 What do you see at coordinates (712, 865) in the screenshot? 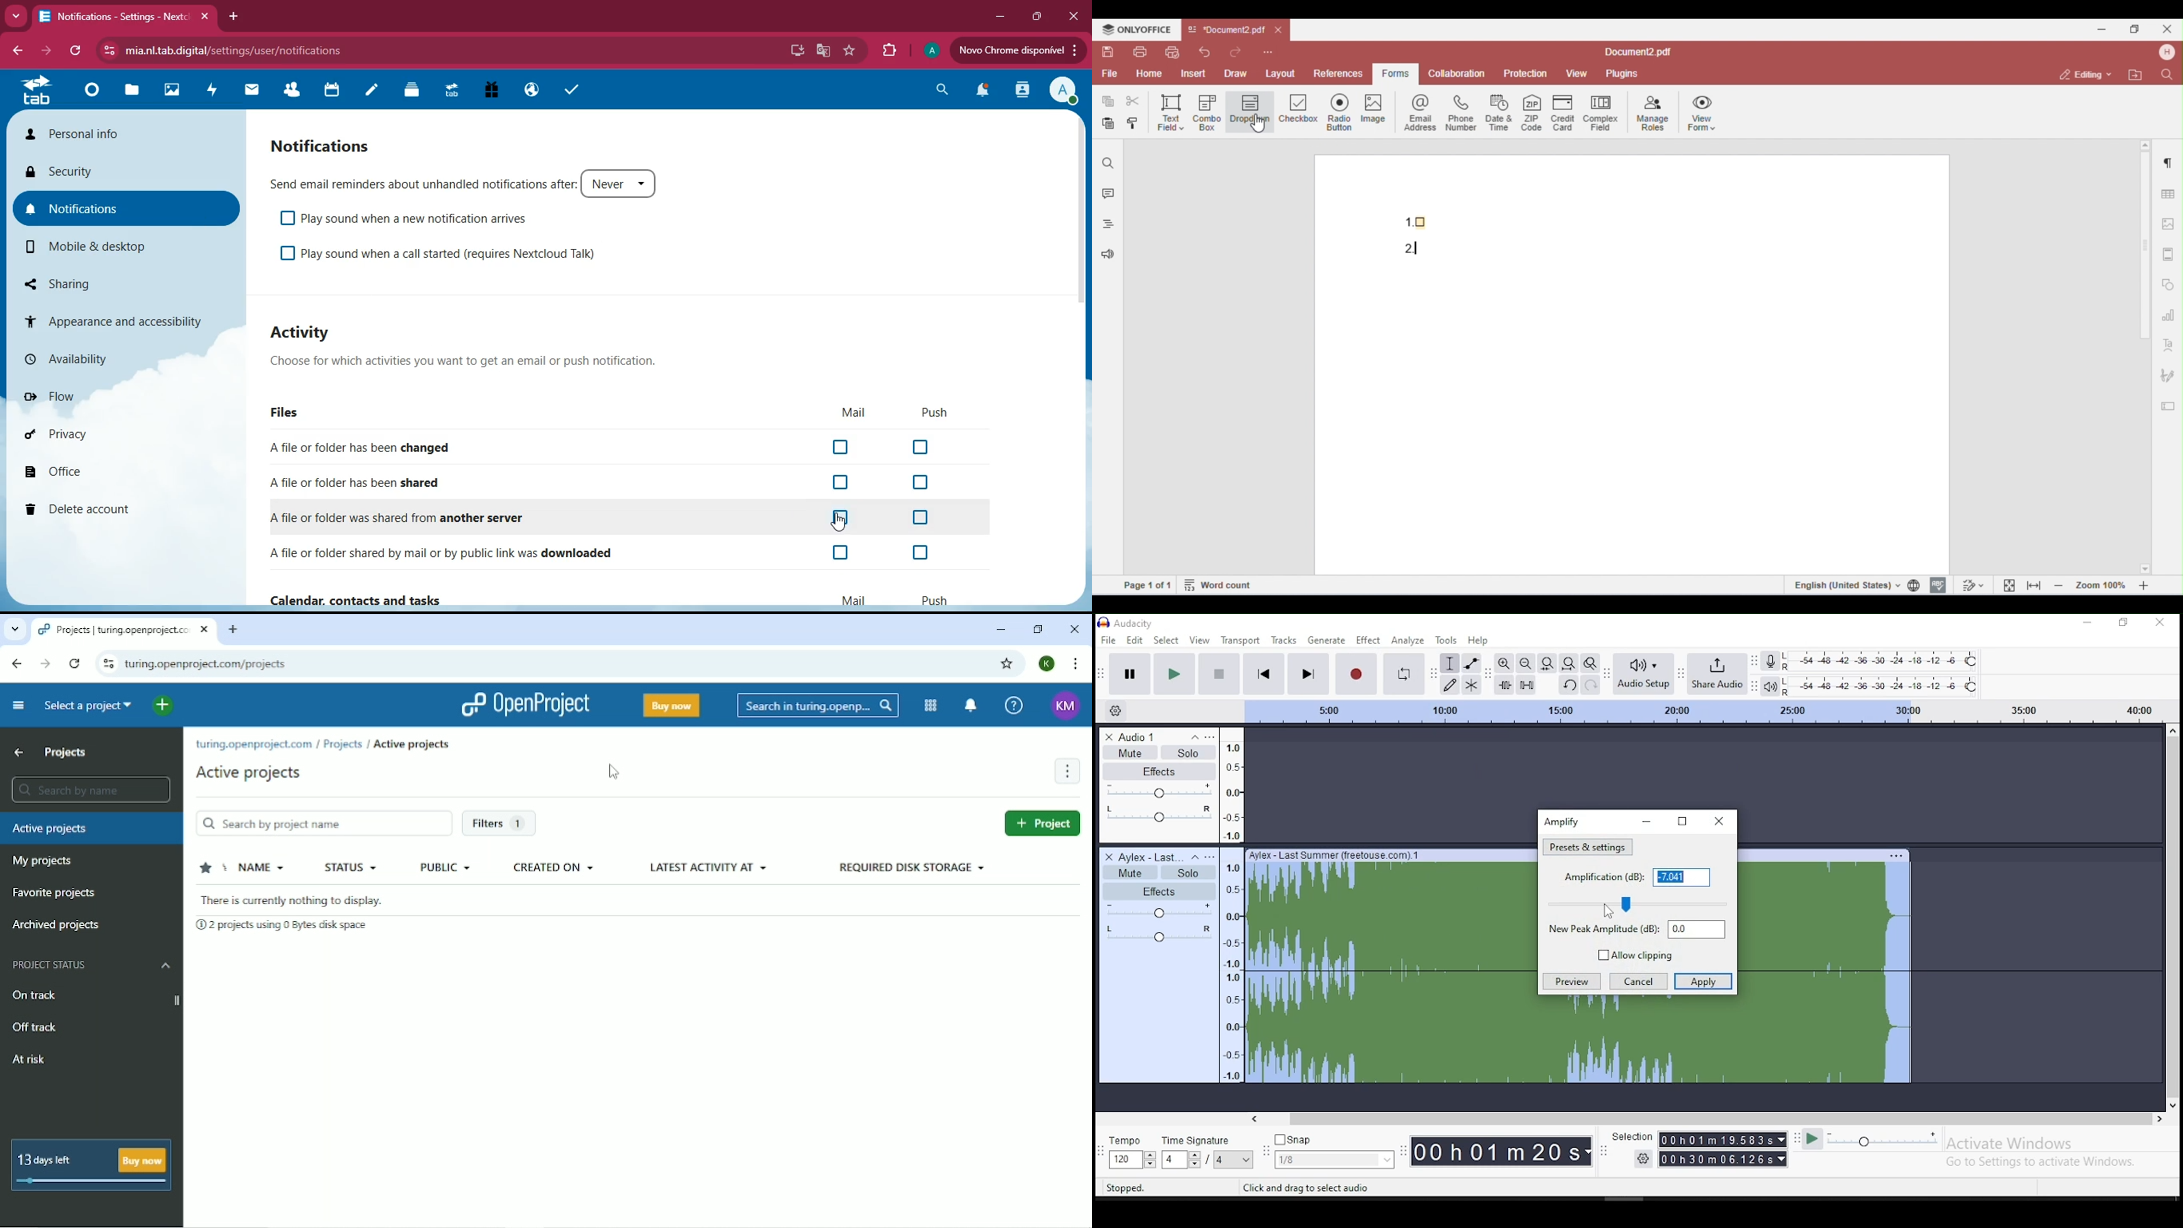
I see `Latest activity at` at bounding box center [712, 865].